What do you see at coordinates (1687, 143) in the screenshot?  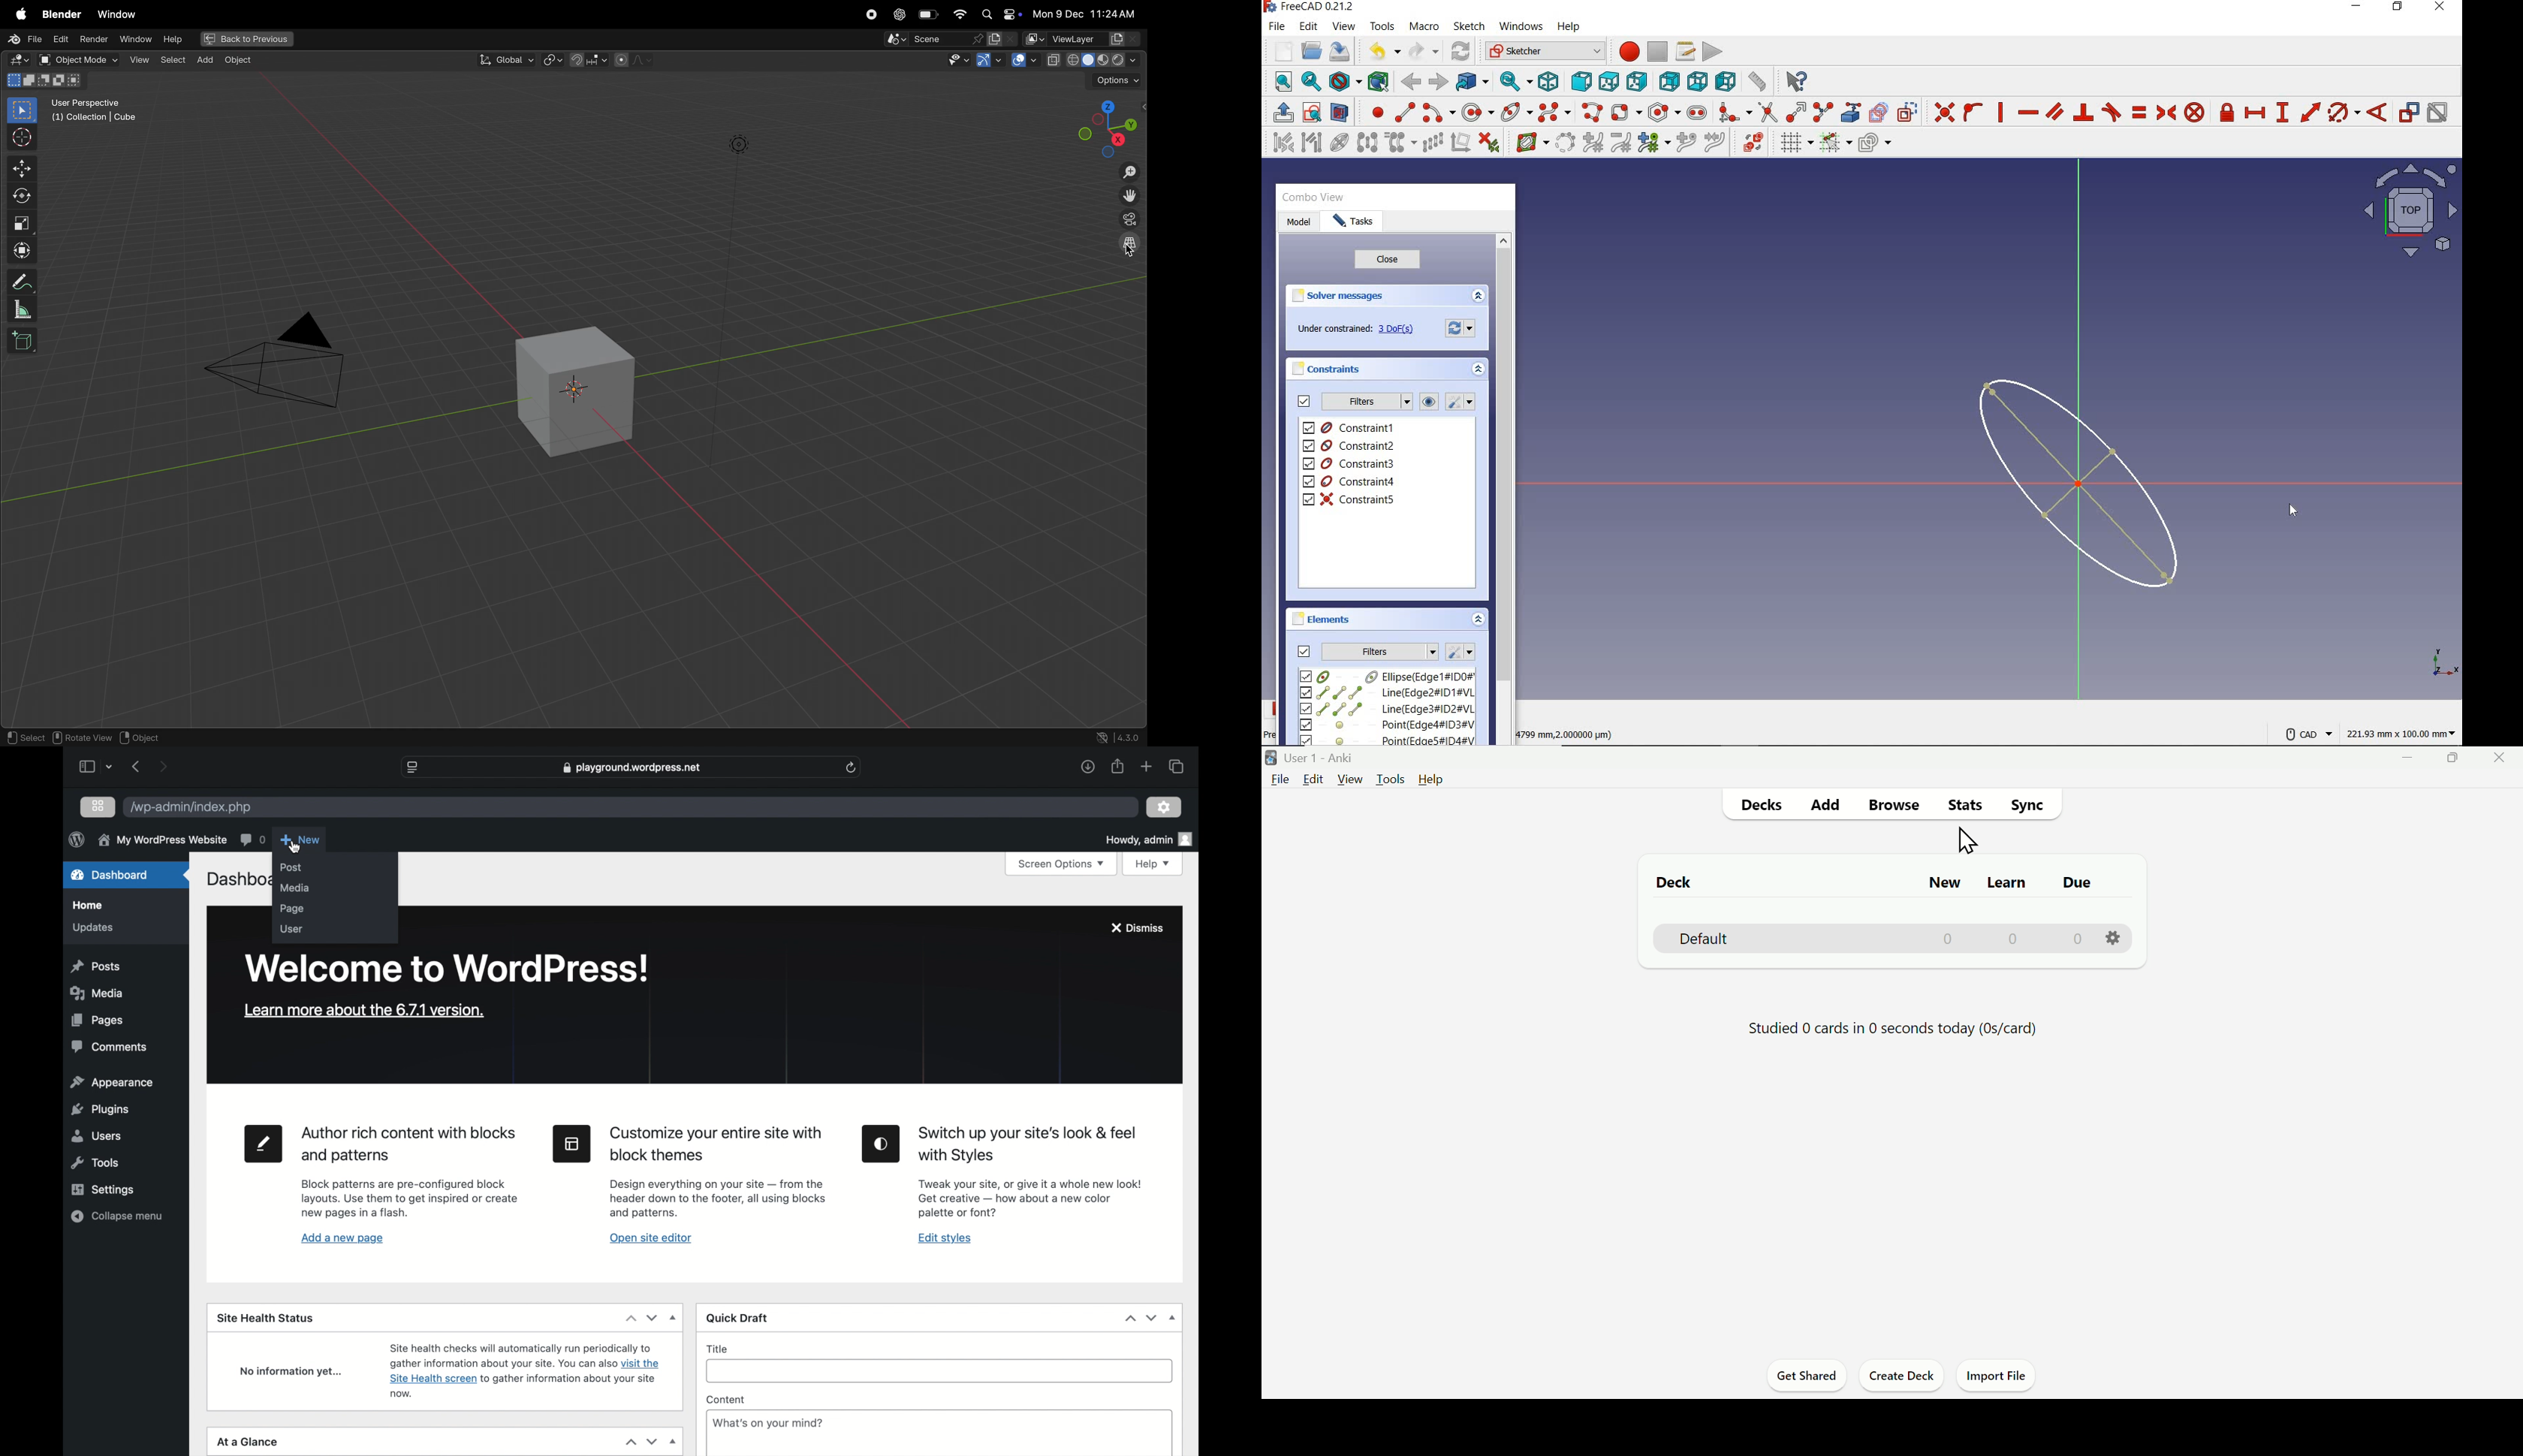 I see `insert knot` at bounding box center [1687, 143].